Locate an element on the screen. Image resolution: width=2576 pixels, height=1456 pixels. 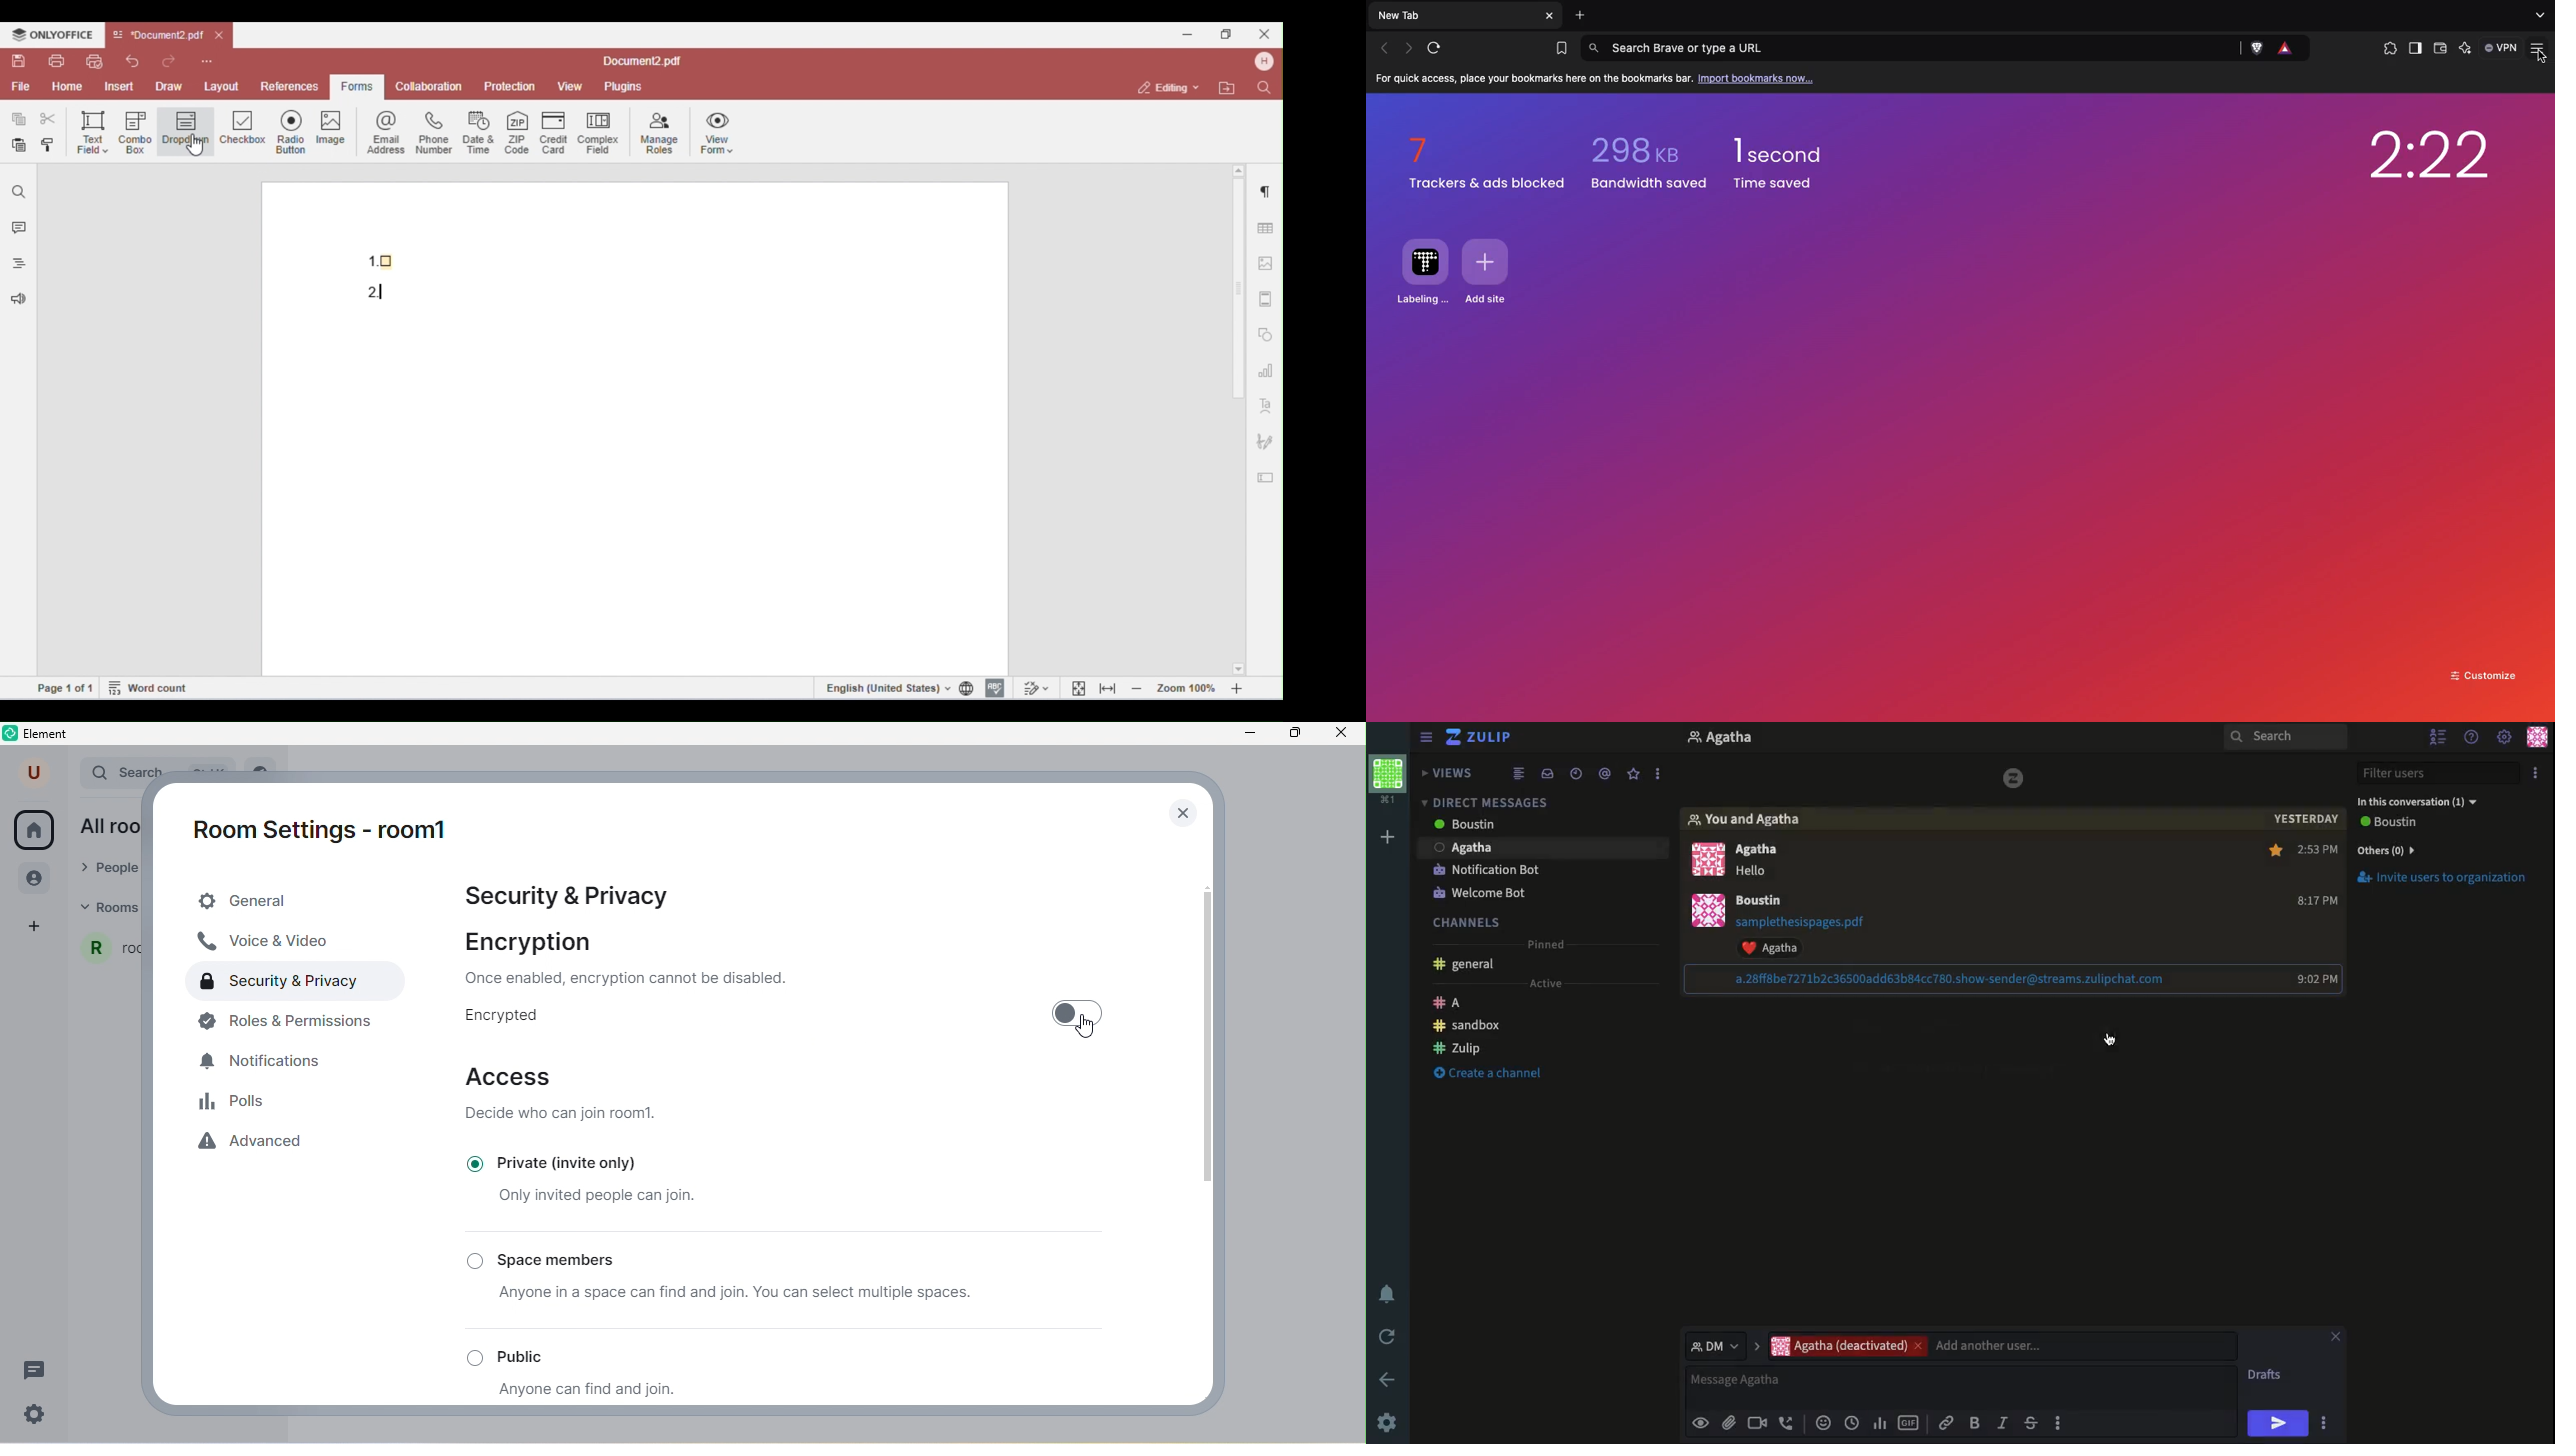
Checked status is located at coordinates (2114, 1041).